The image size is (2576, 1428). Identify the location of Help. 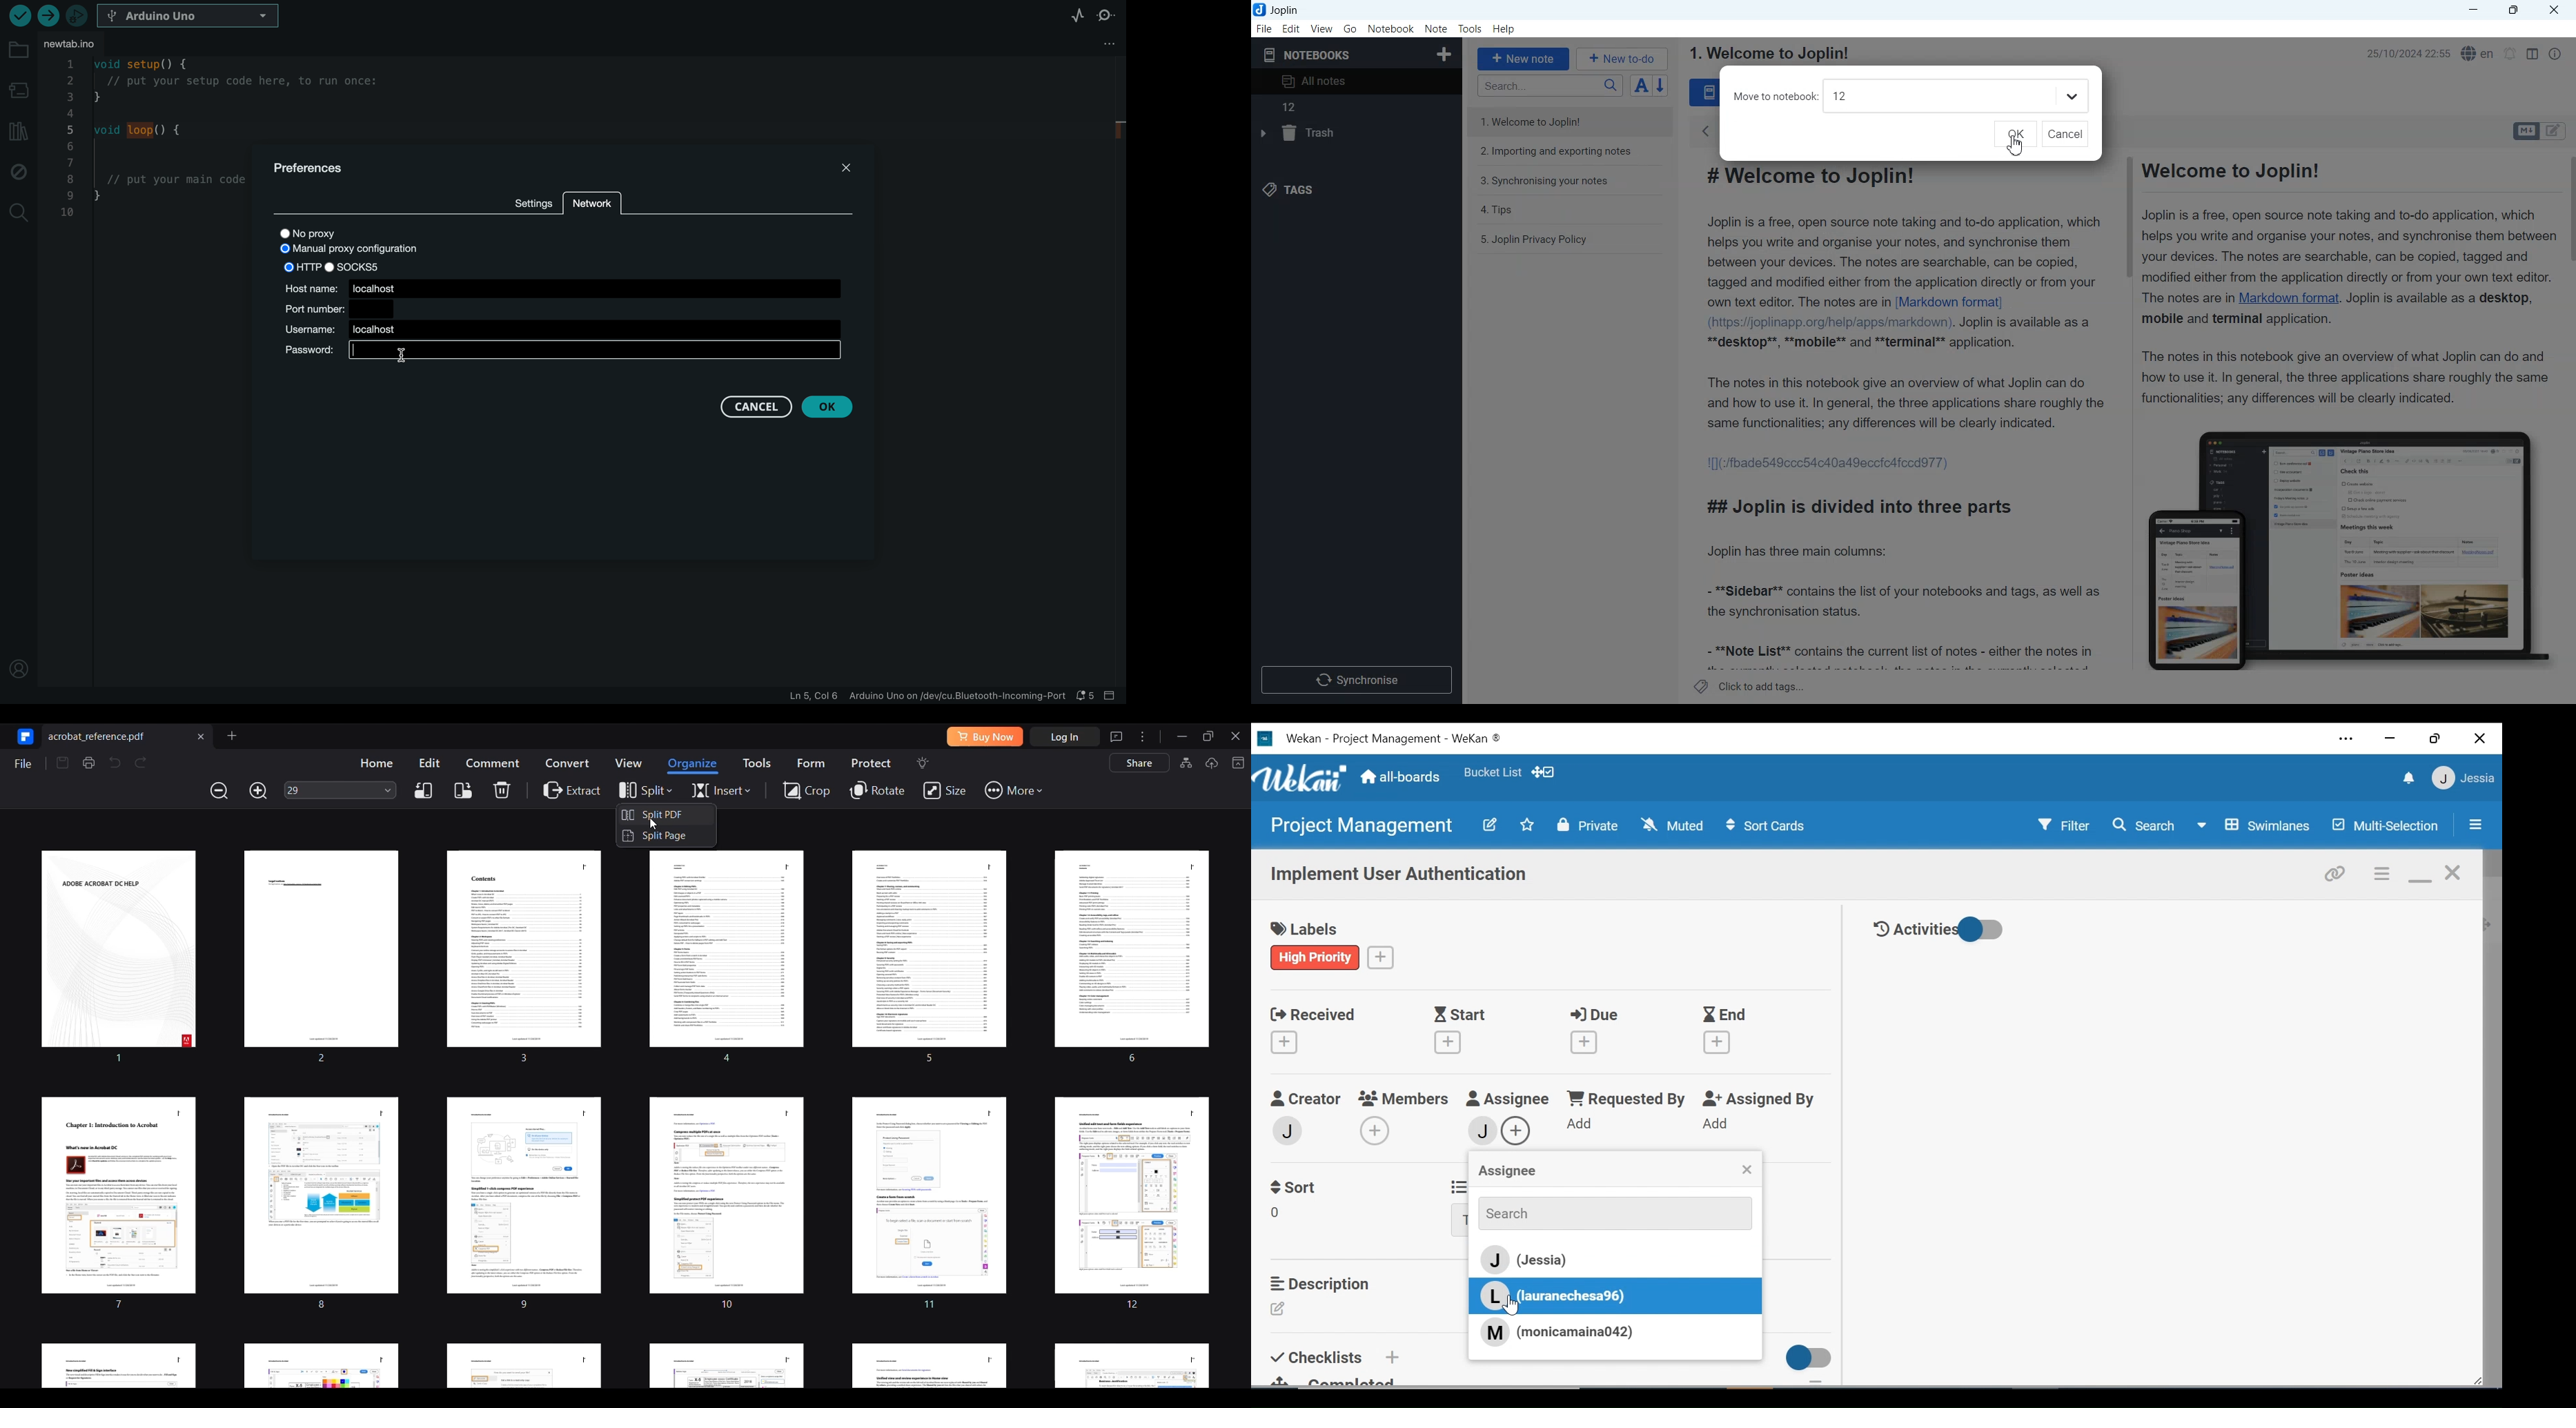
(1505, 30).